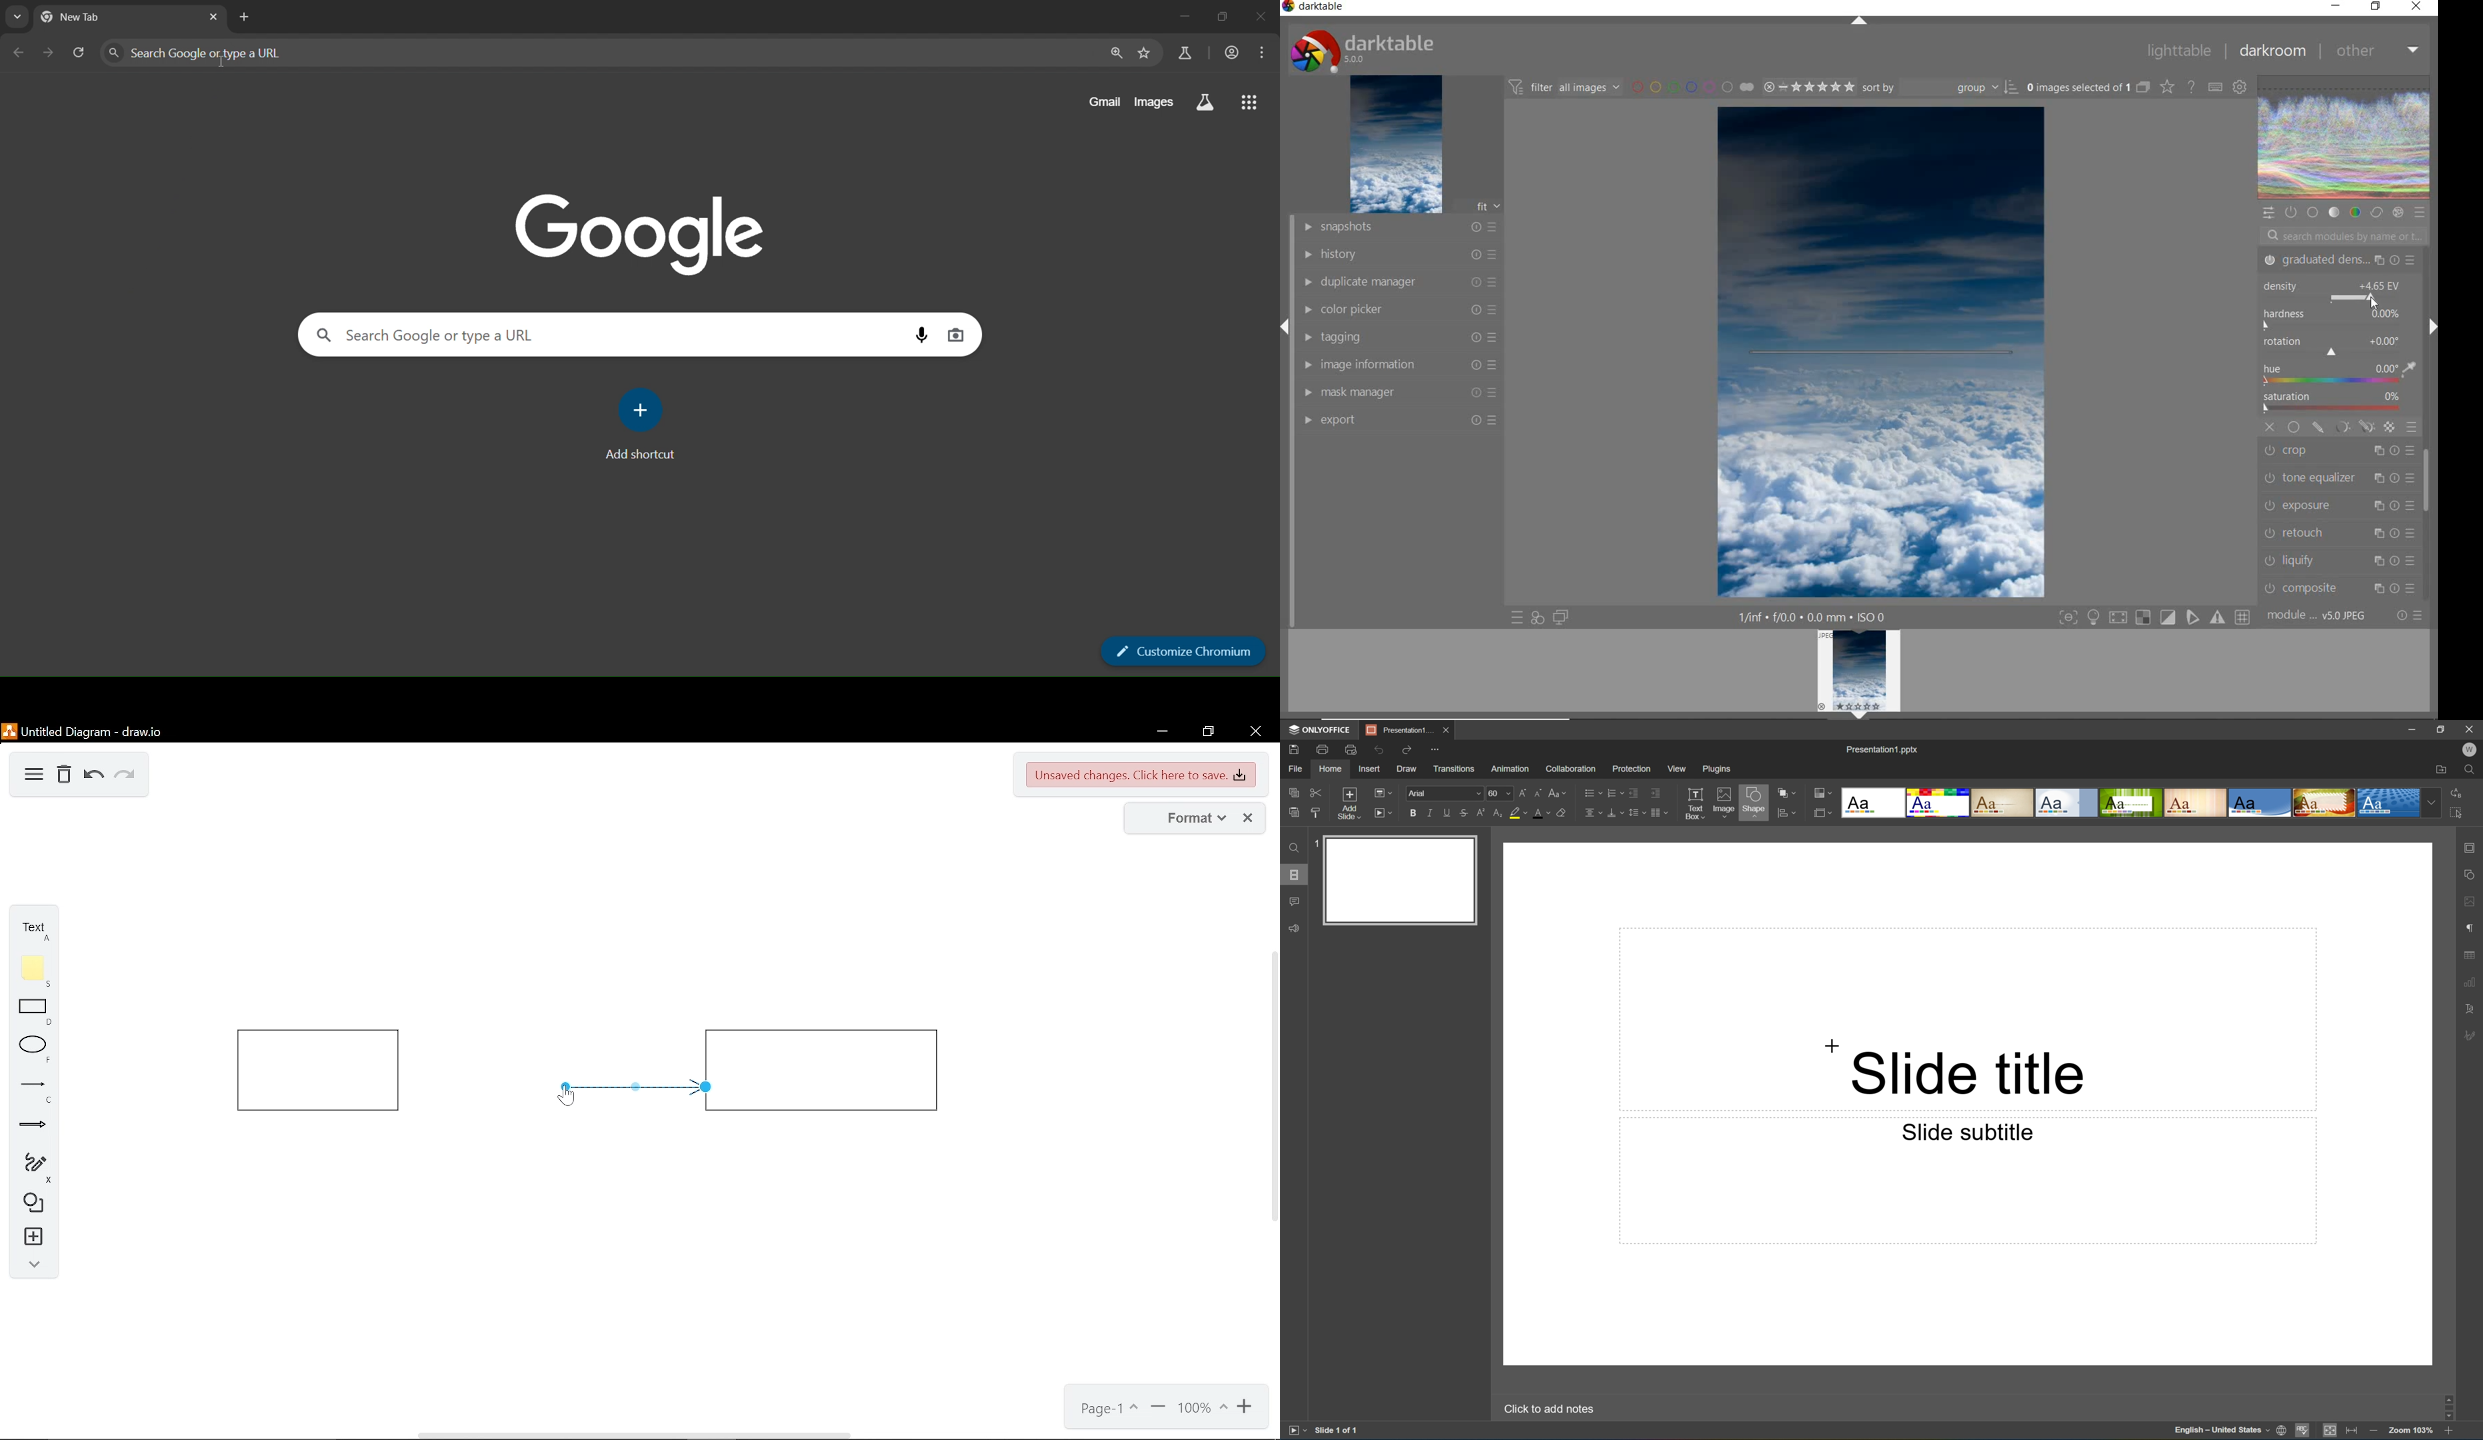  Describe the element at coordinates (1512, 769) in the screenshot. I see `Animation` at that location.